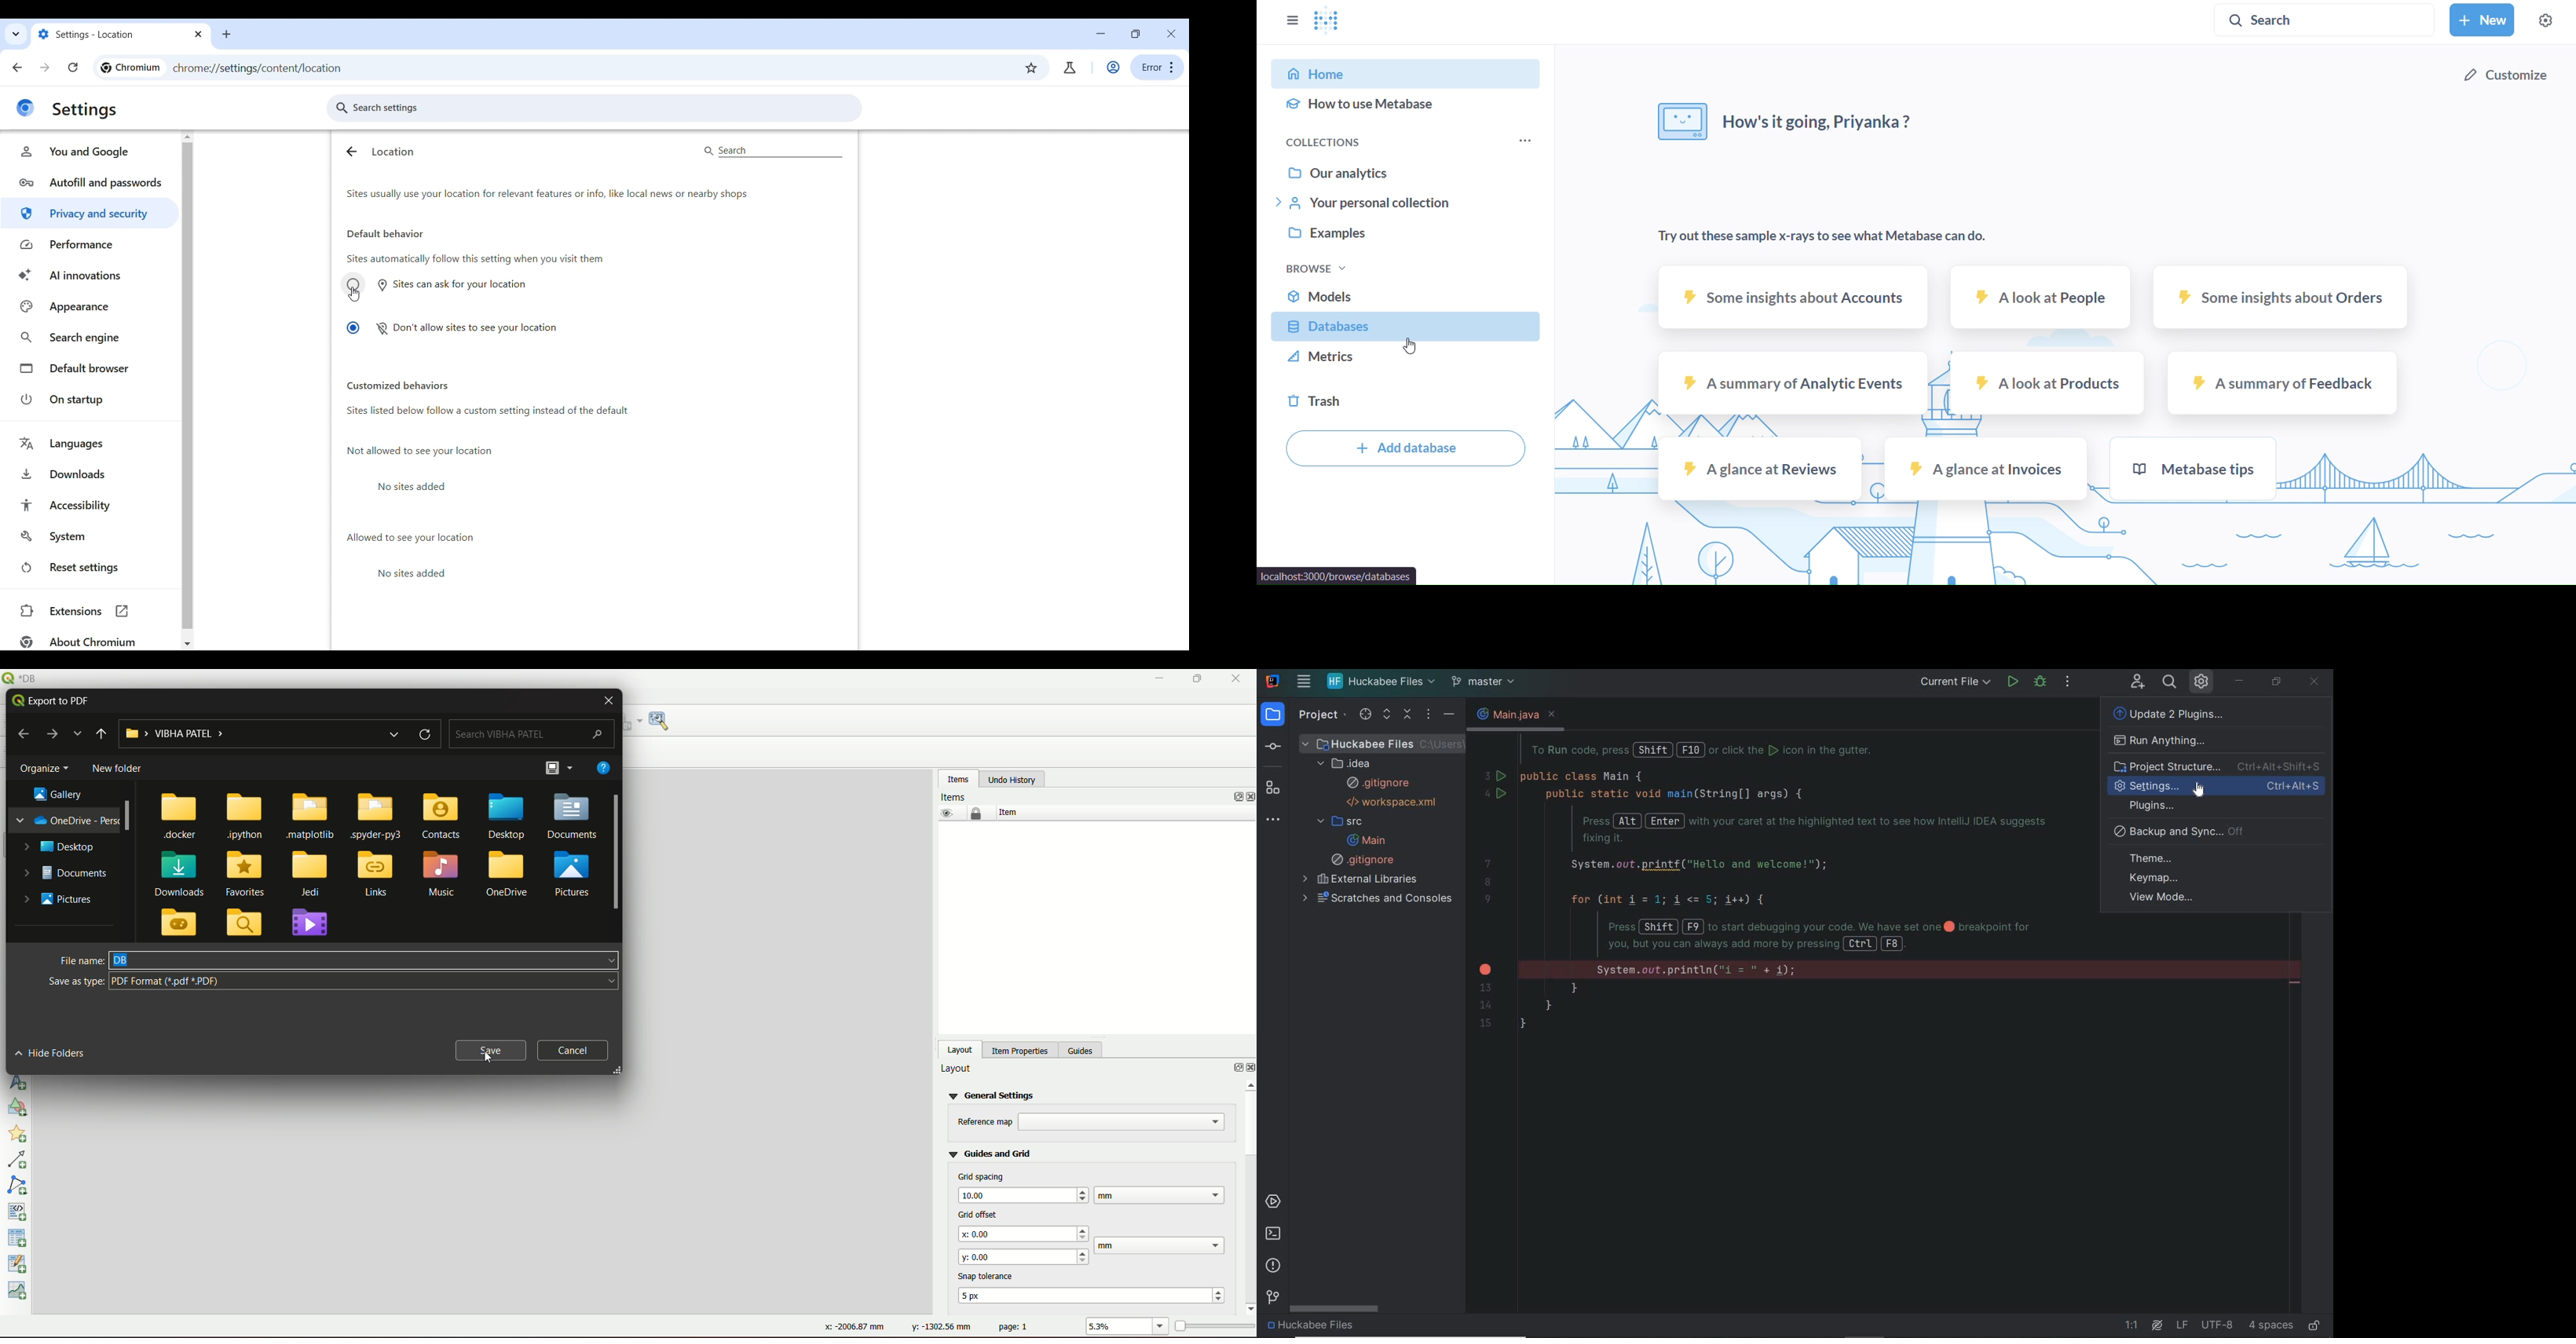 The image size is (2576, 1344). What do you see at coordinates (1158, 679) in the screenshot?
I see `minimize` at bounding box center [1158, 679].